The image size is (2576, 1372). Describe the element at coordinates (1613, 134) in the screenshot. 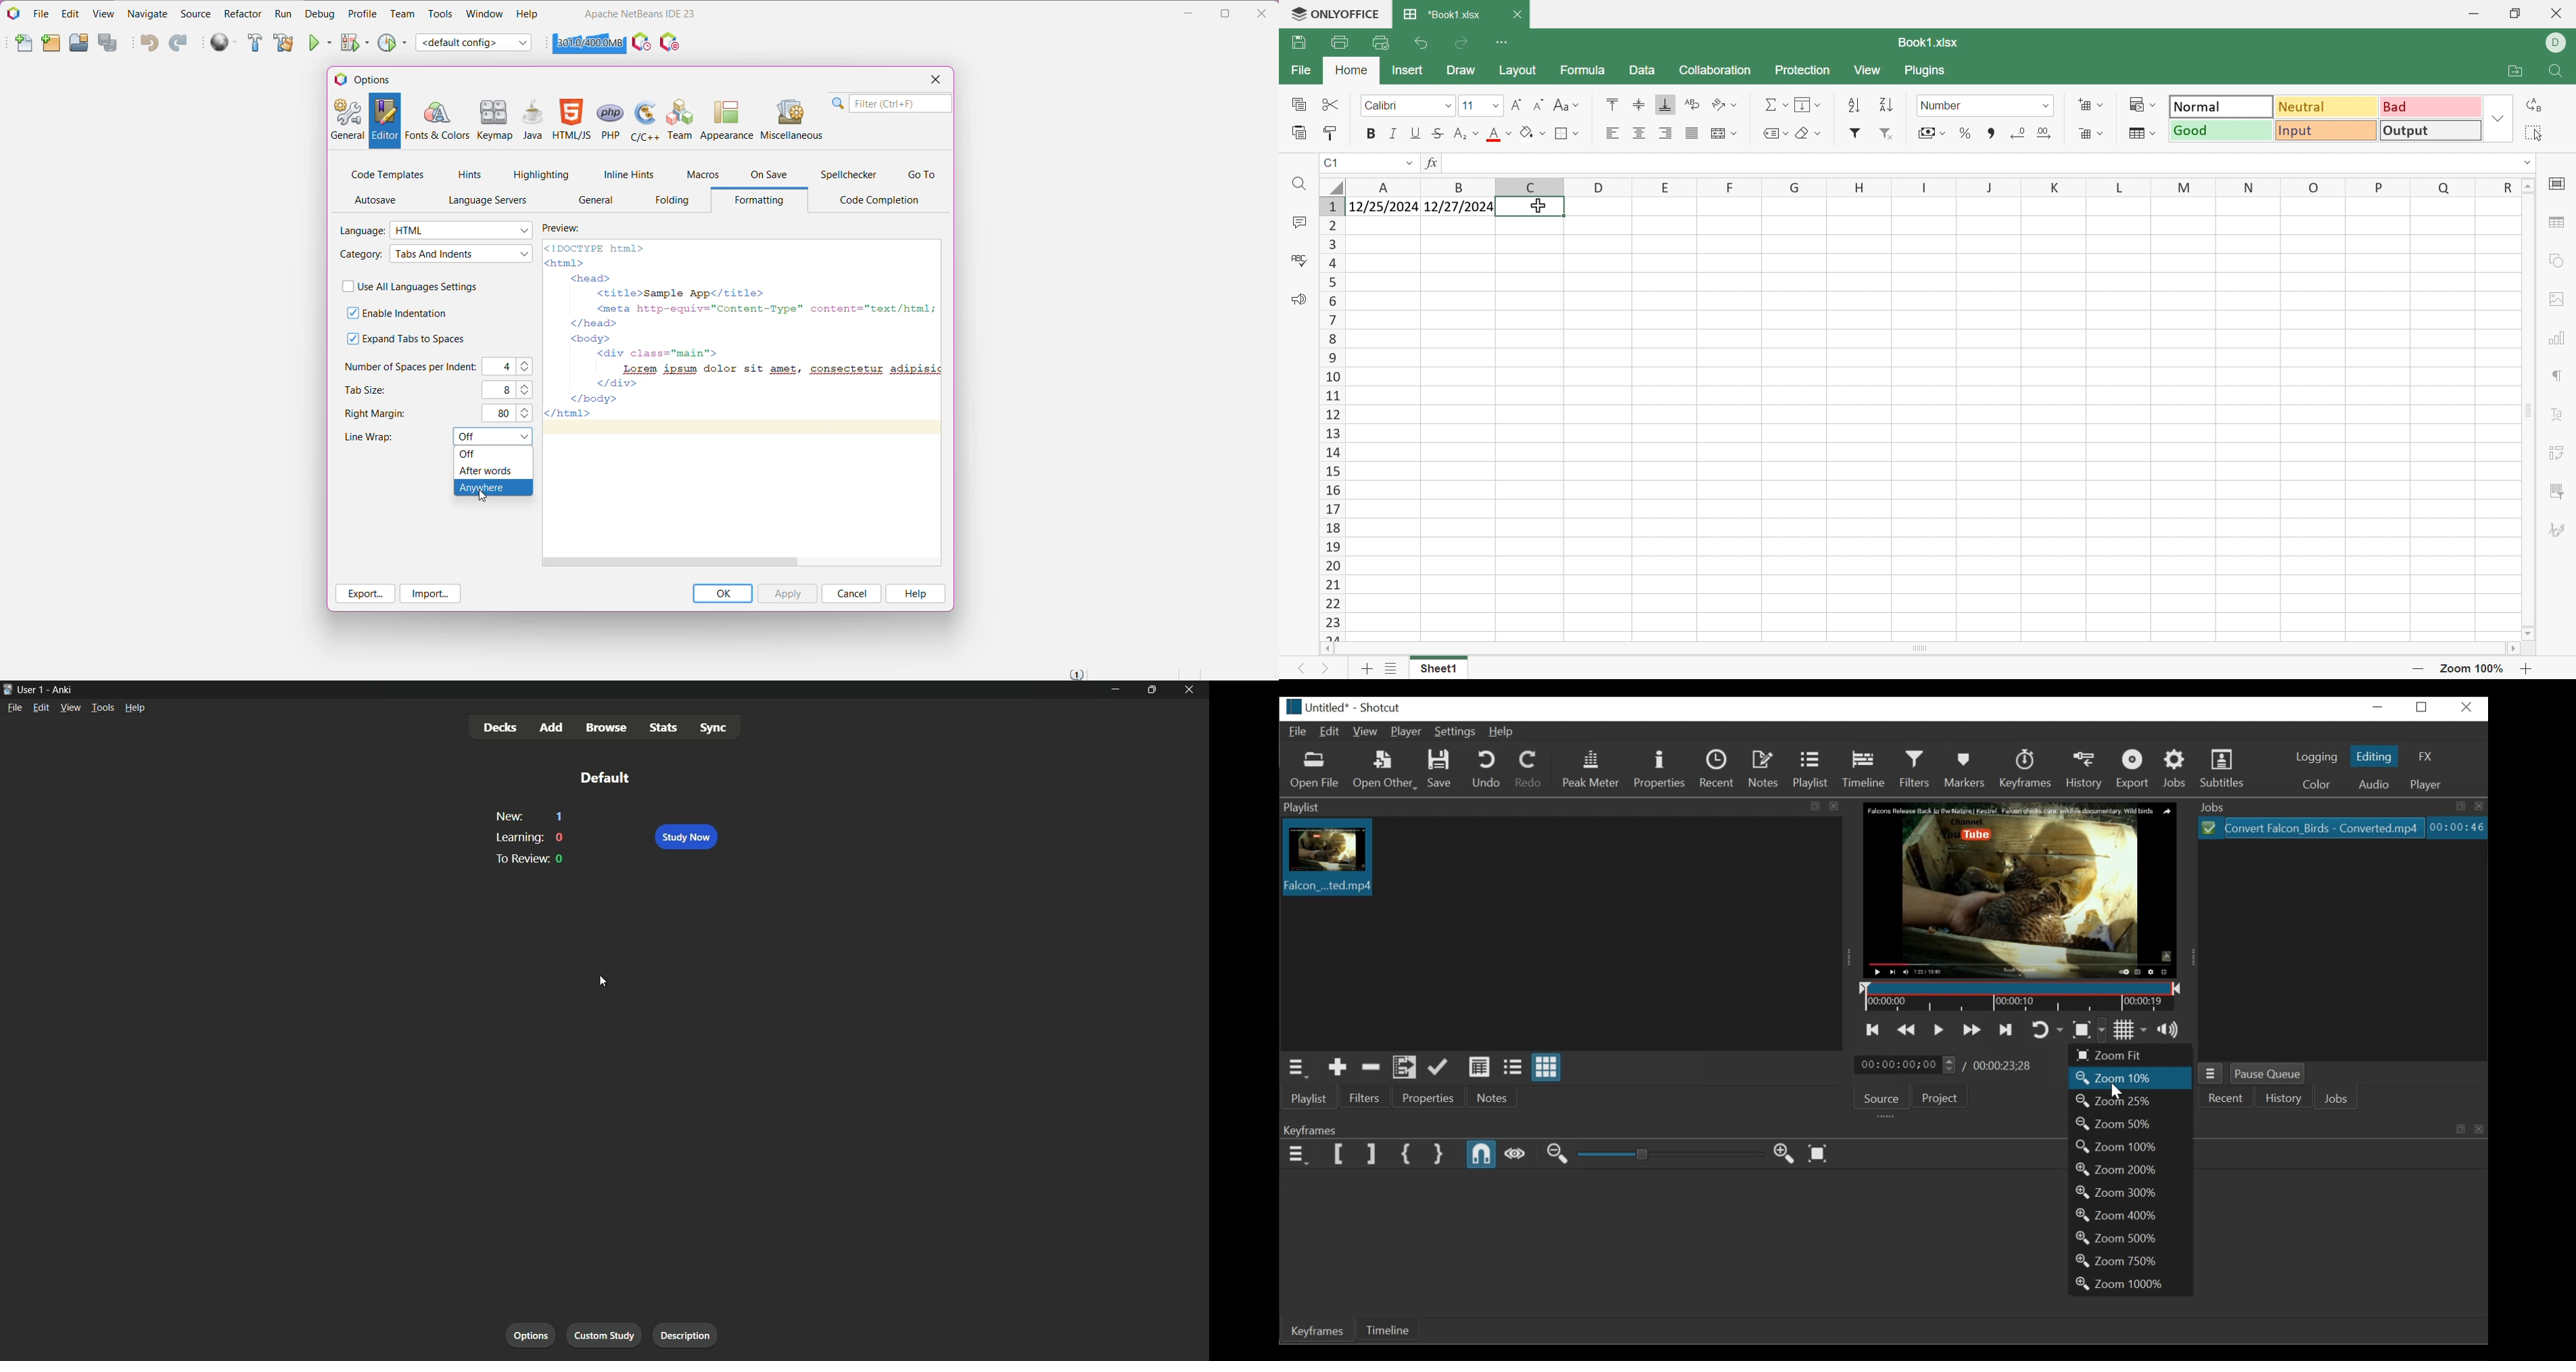

I see `Align Left` at that location.